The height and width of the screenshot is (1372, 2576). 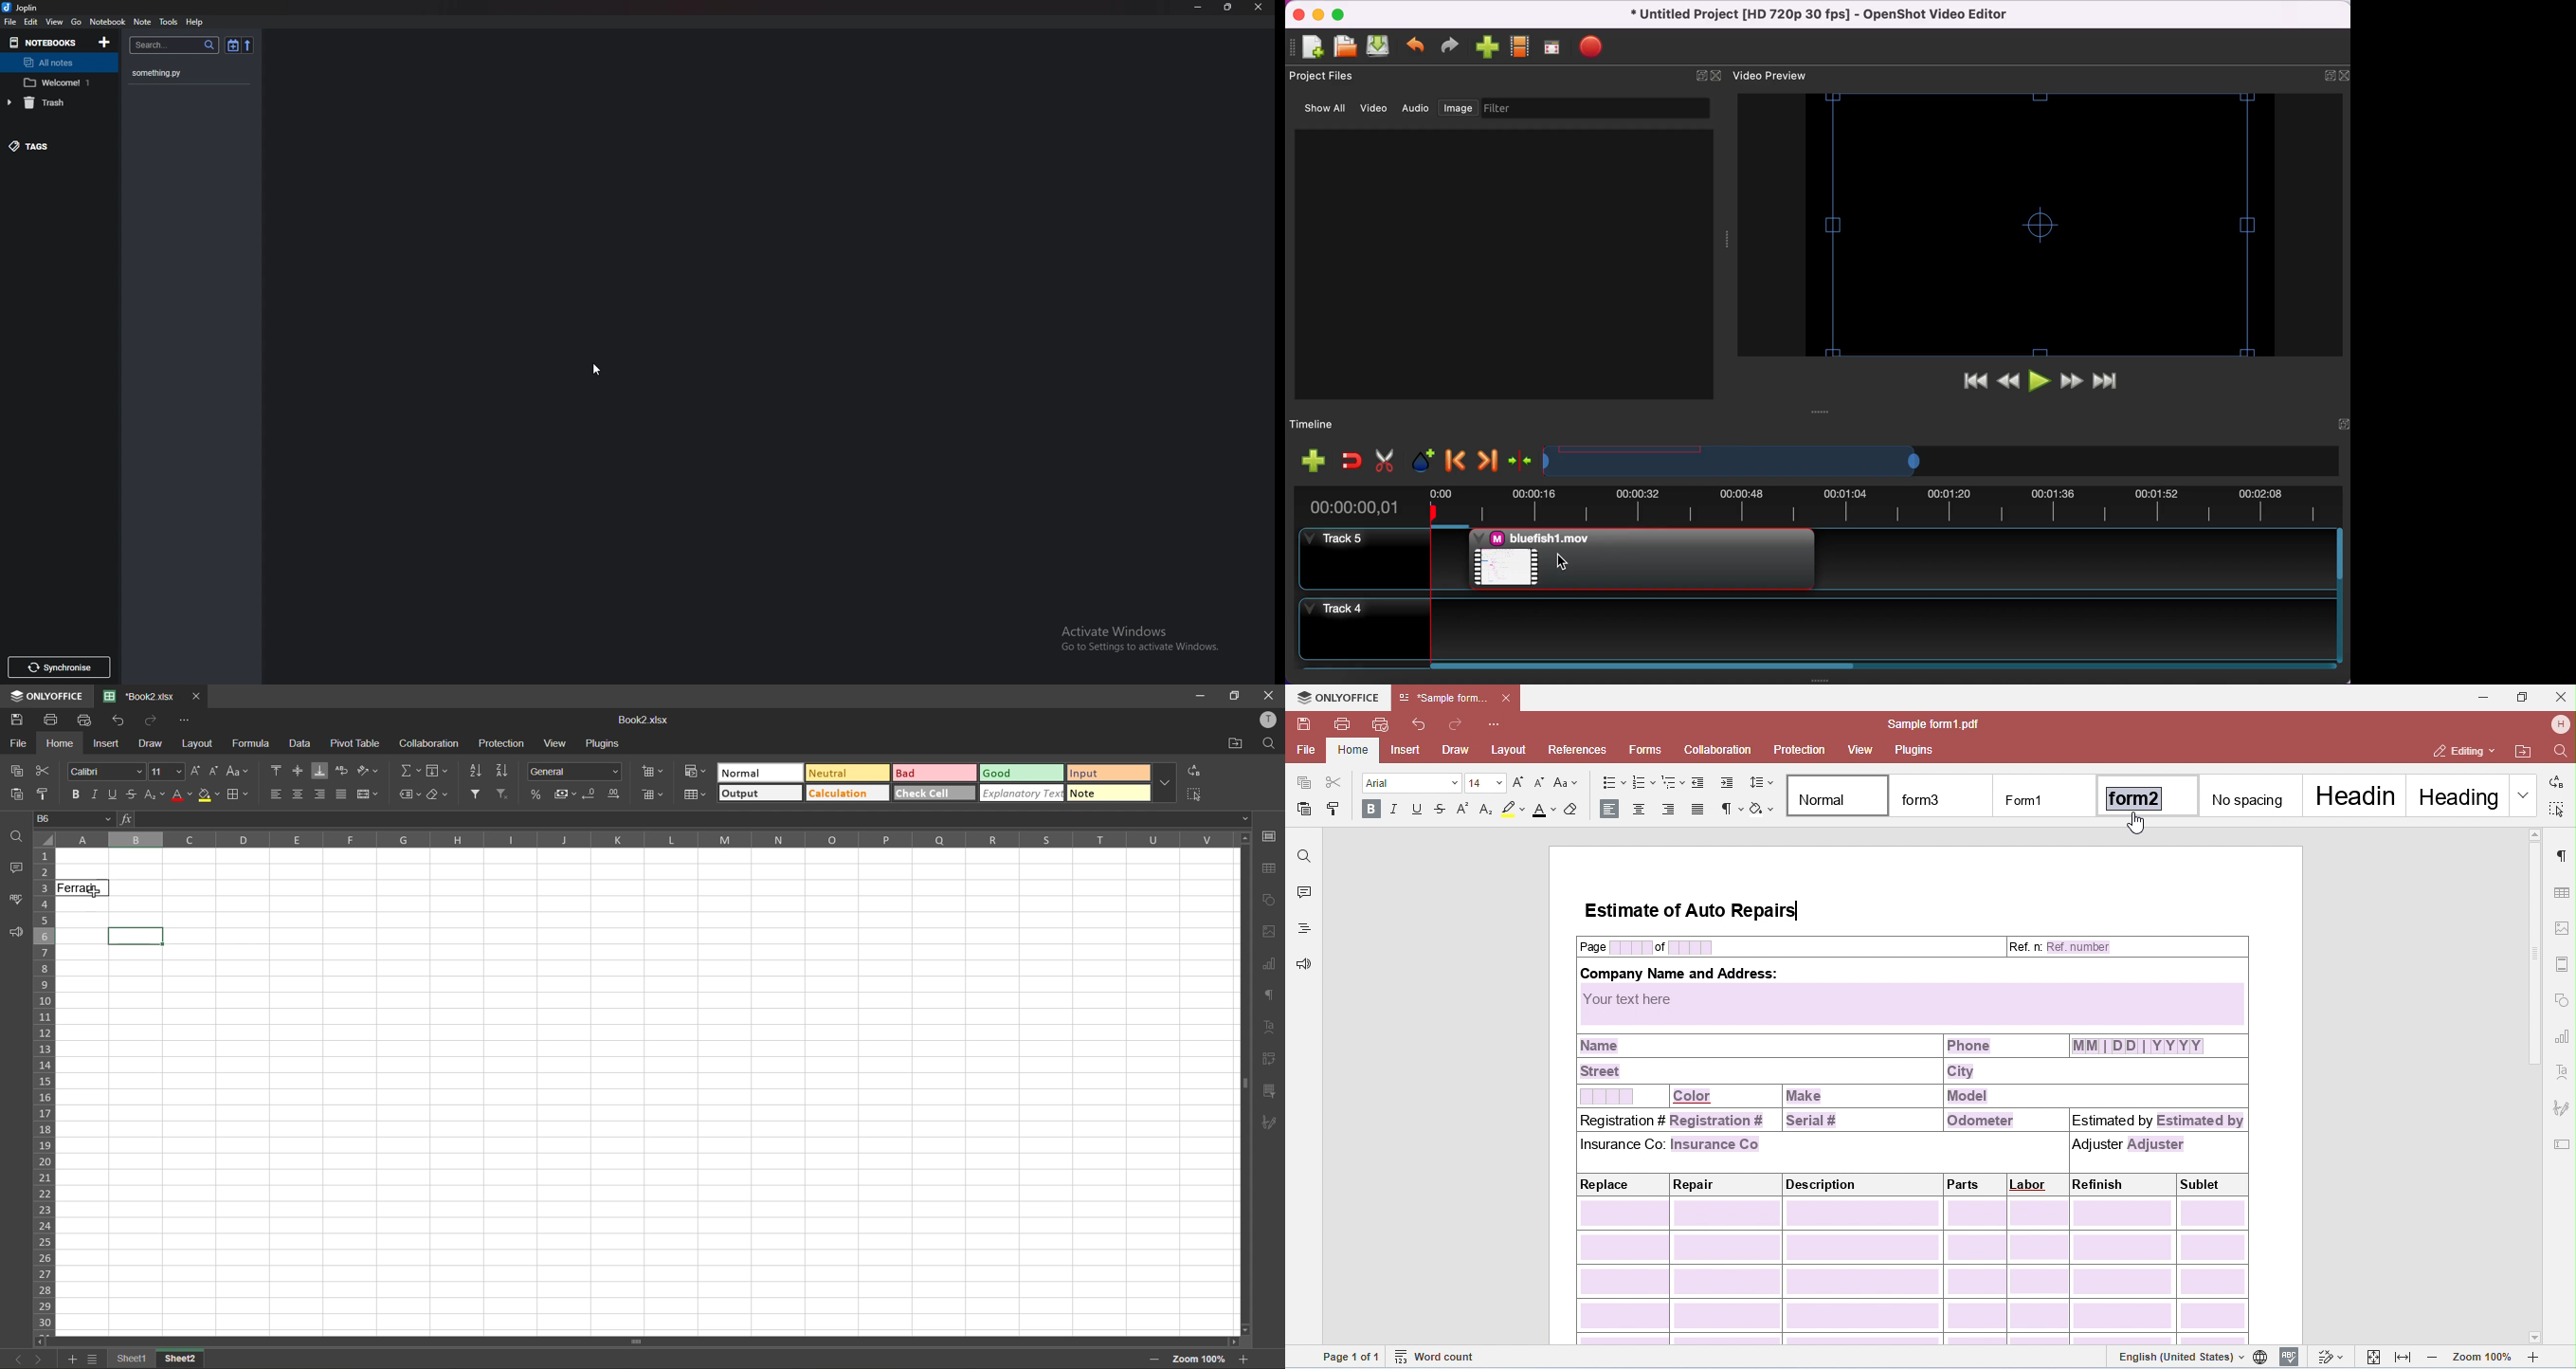 I want to click on Reverse sort order, so click(x=246, y=46).